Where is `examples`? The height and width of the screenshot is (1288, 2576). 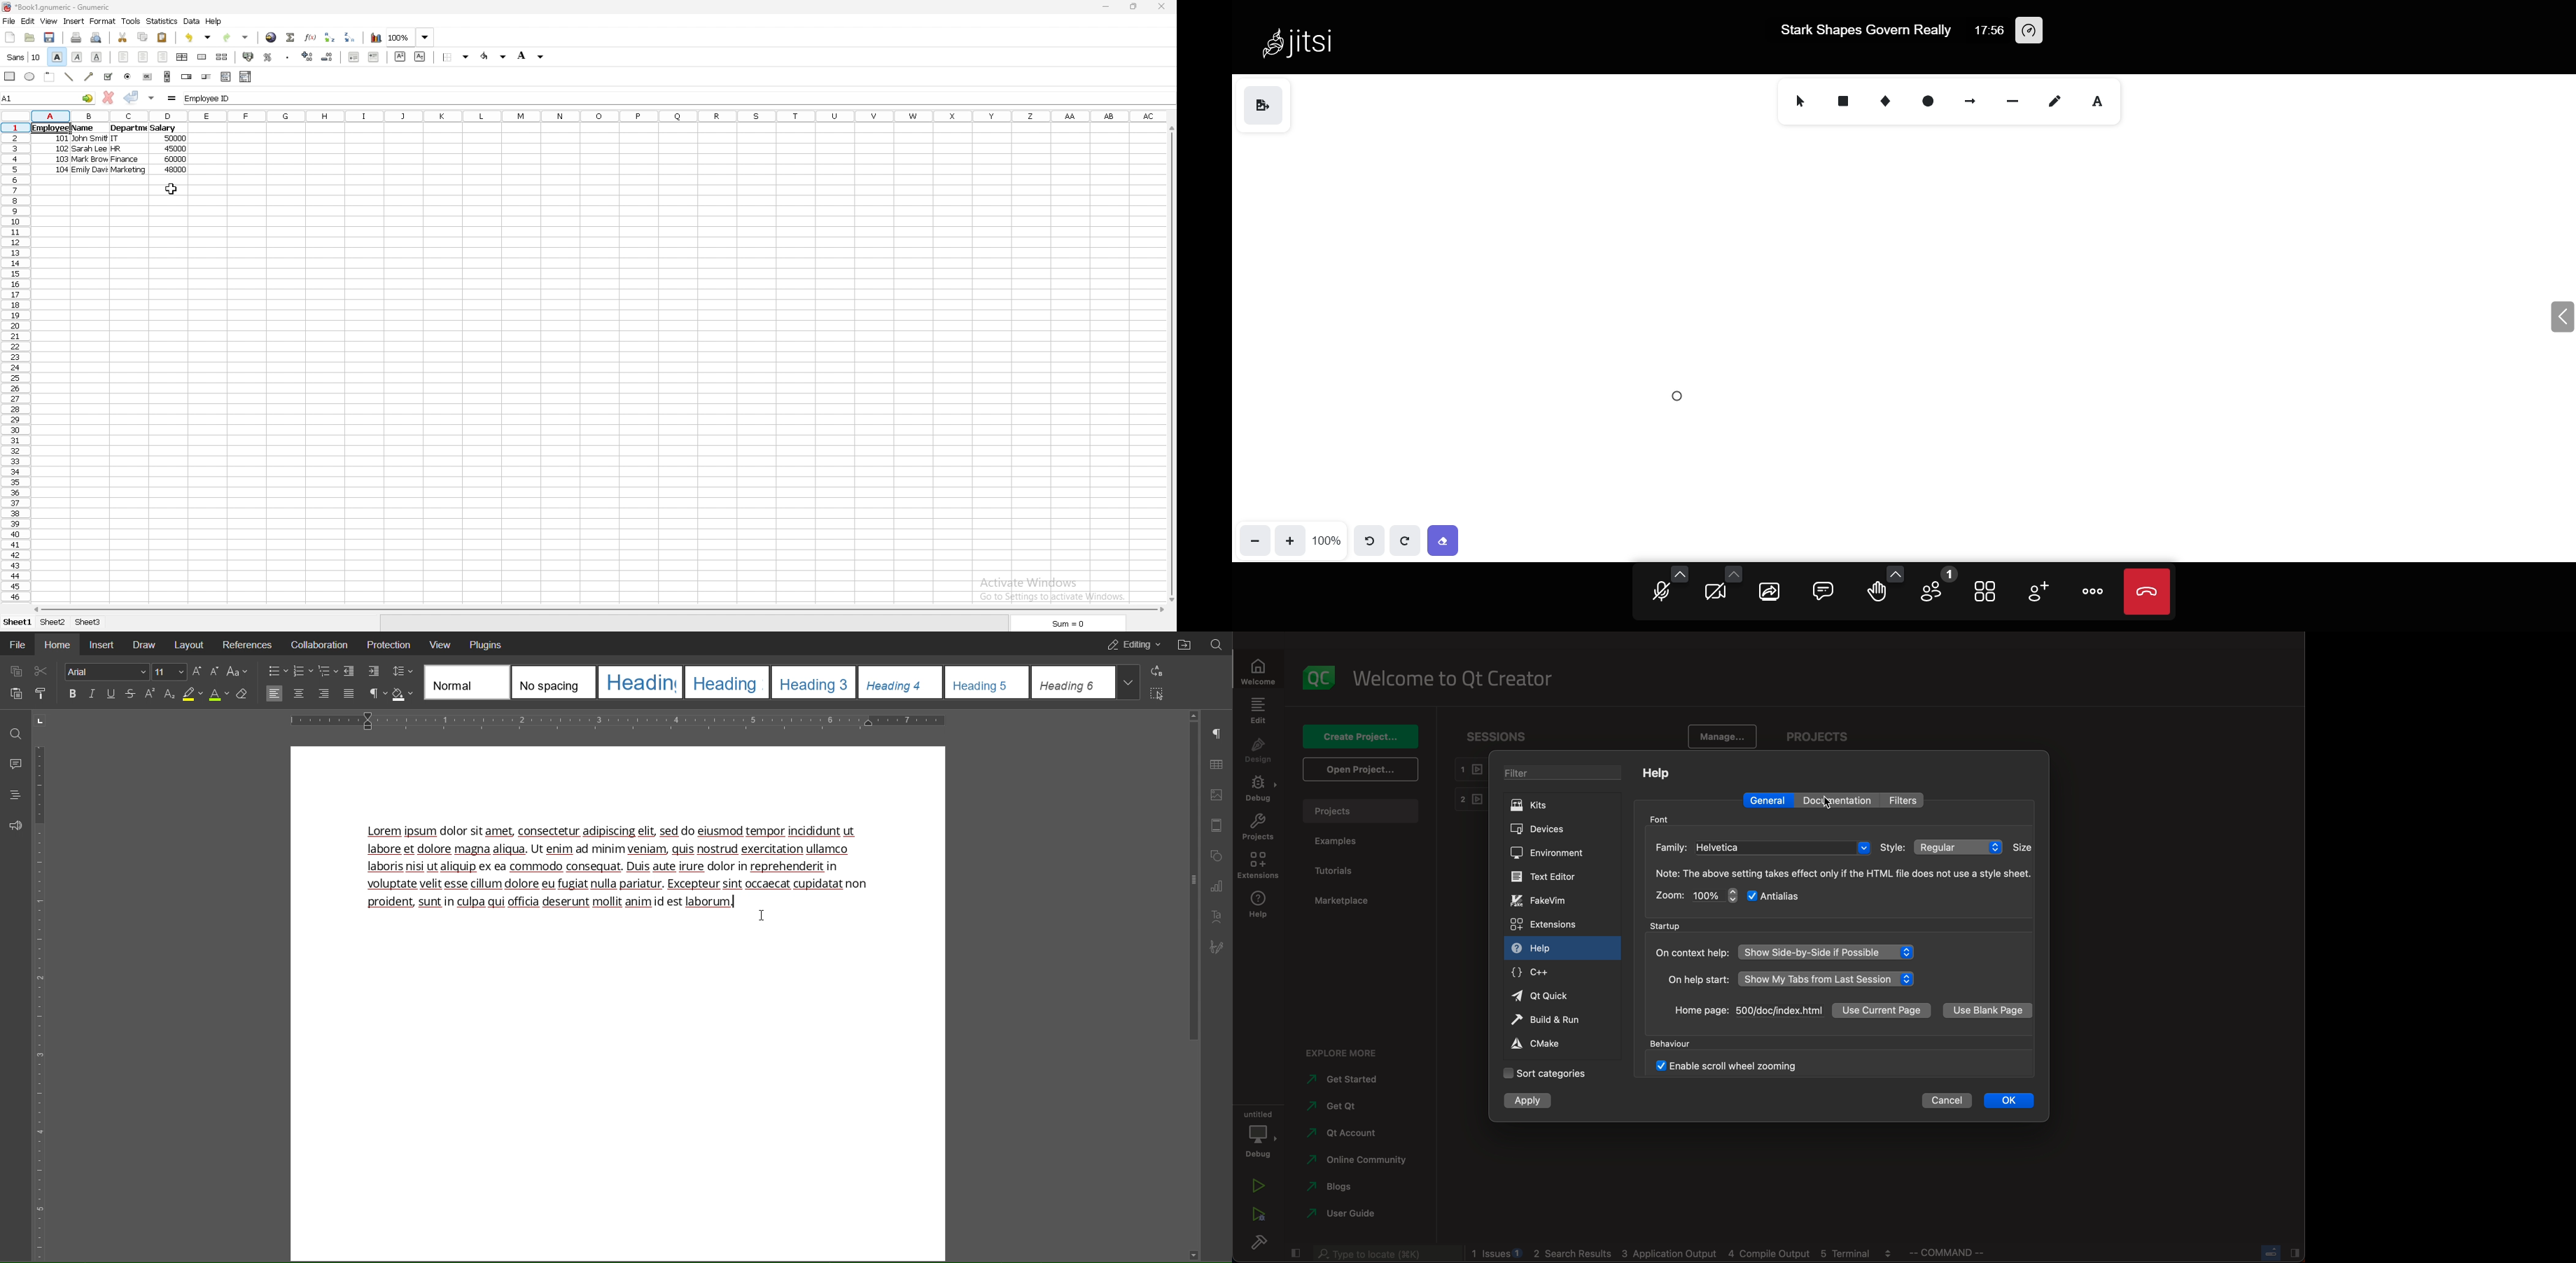
examples is located at coordinates (1350, 845).